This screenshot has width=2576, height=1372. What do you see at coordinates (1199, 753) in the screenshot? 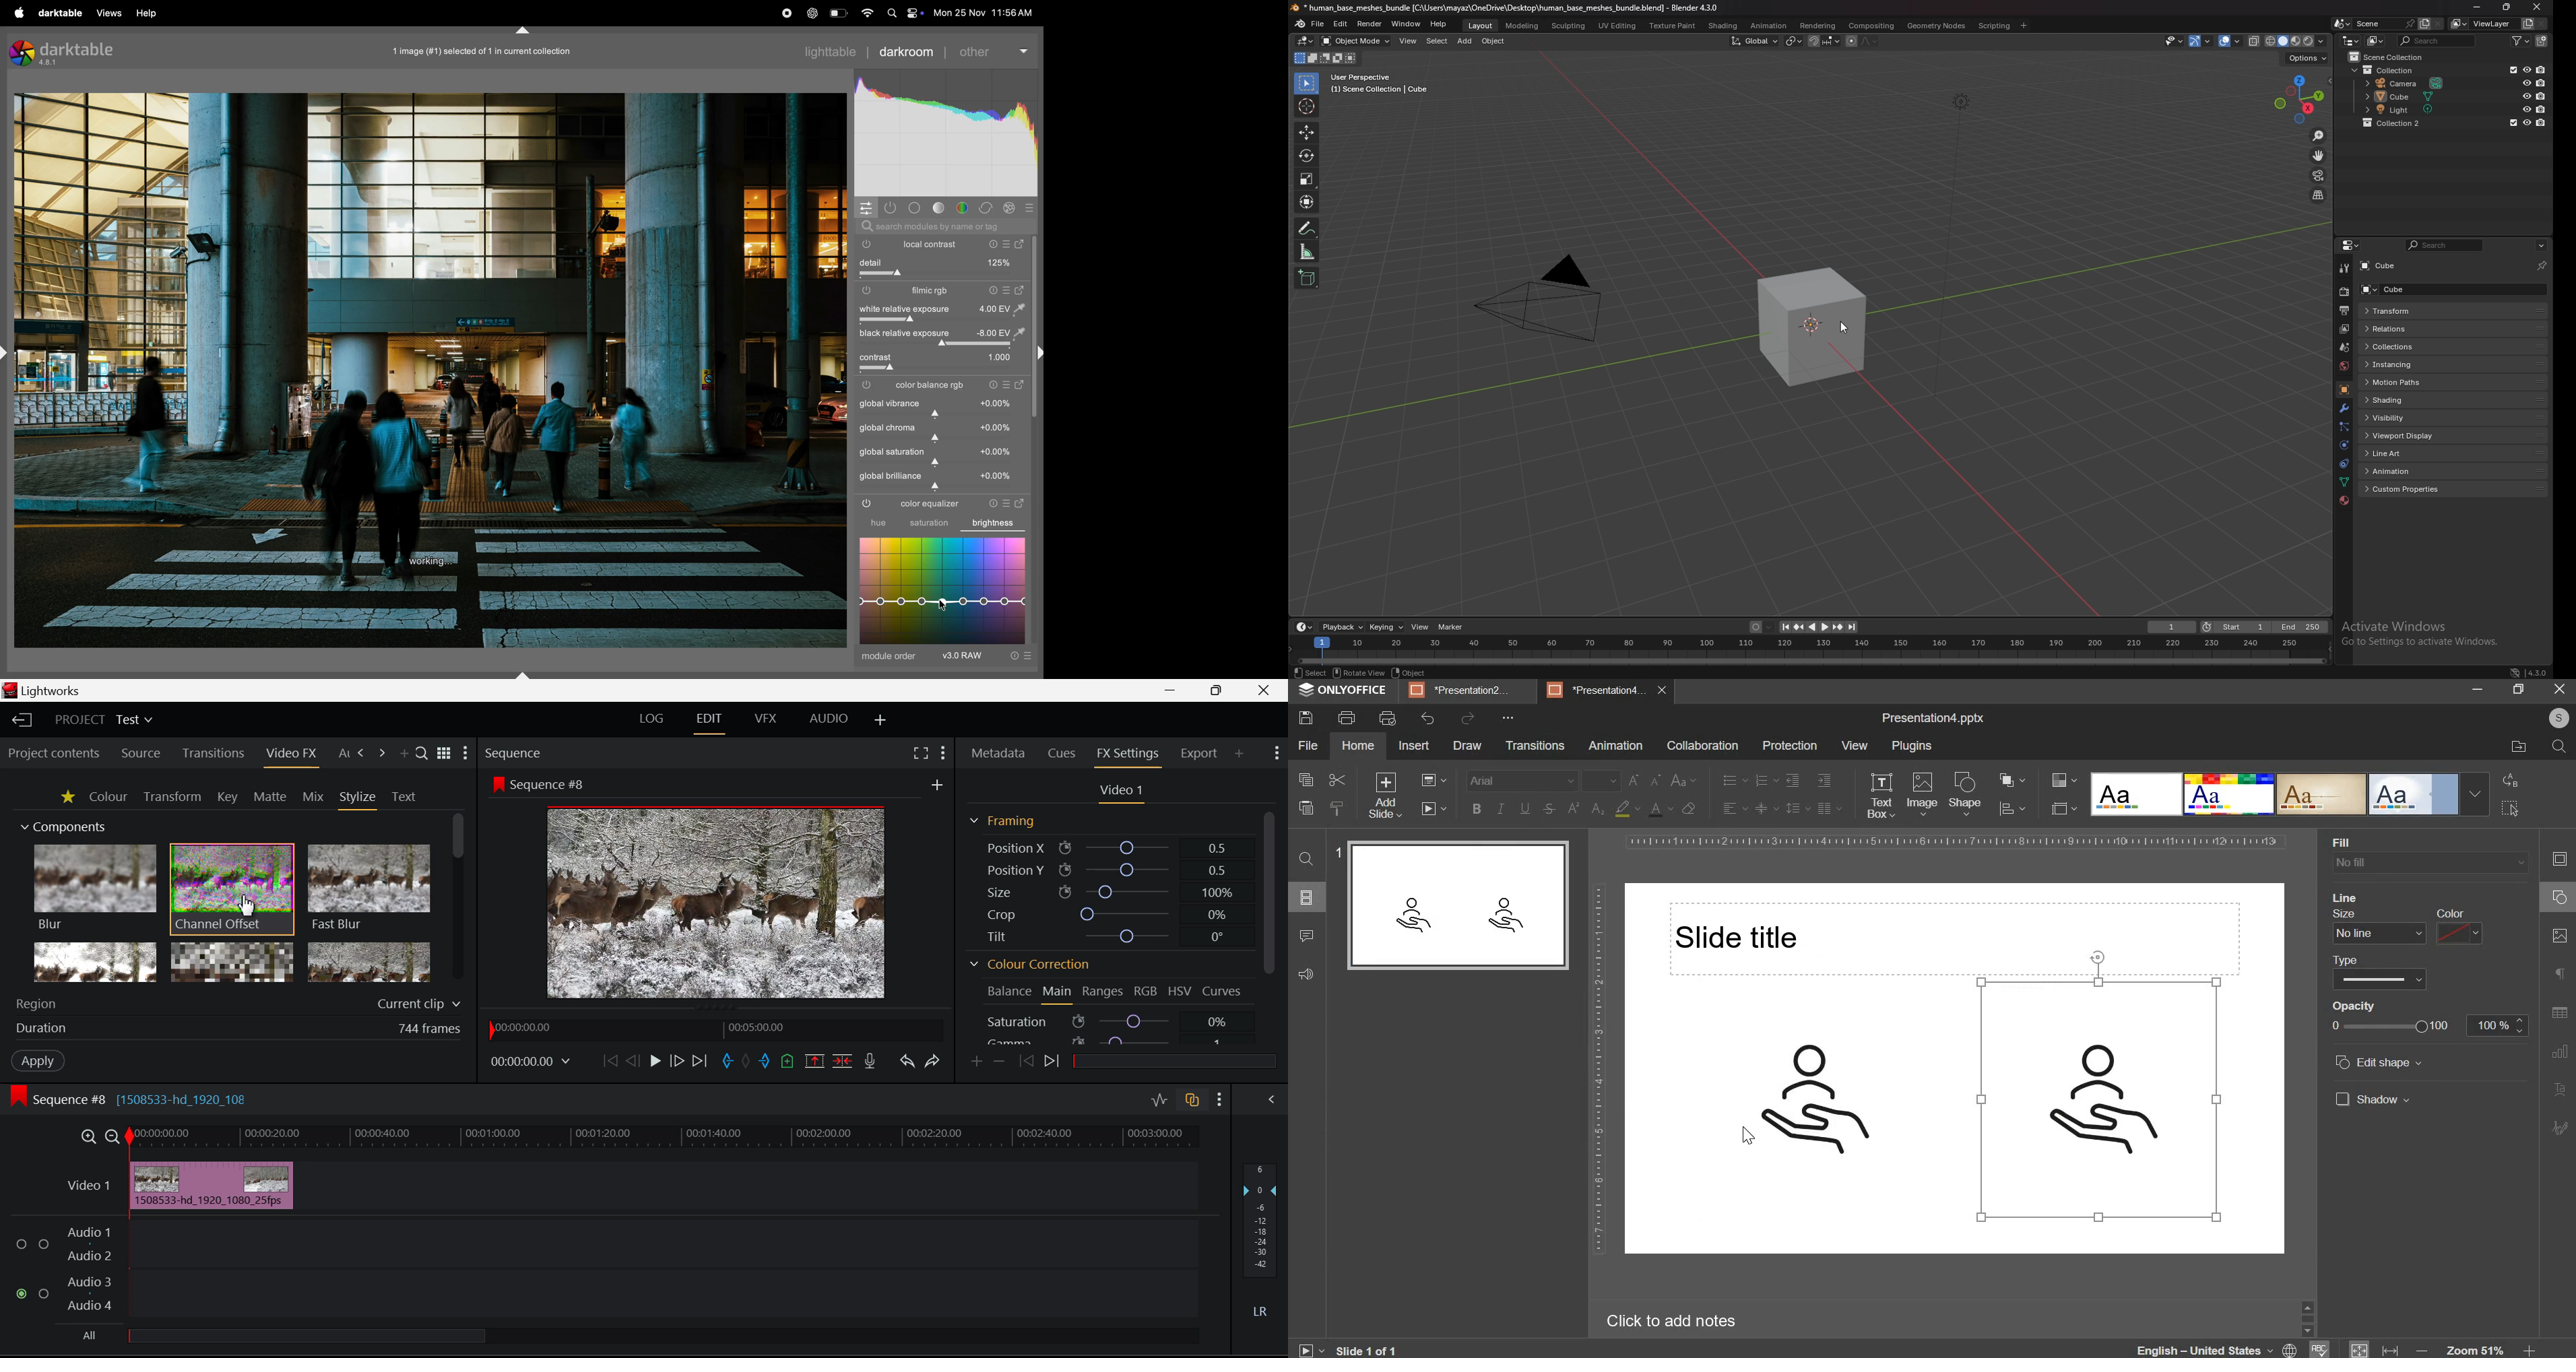
I see `Export` at bounding box center [1199, 753].